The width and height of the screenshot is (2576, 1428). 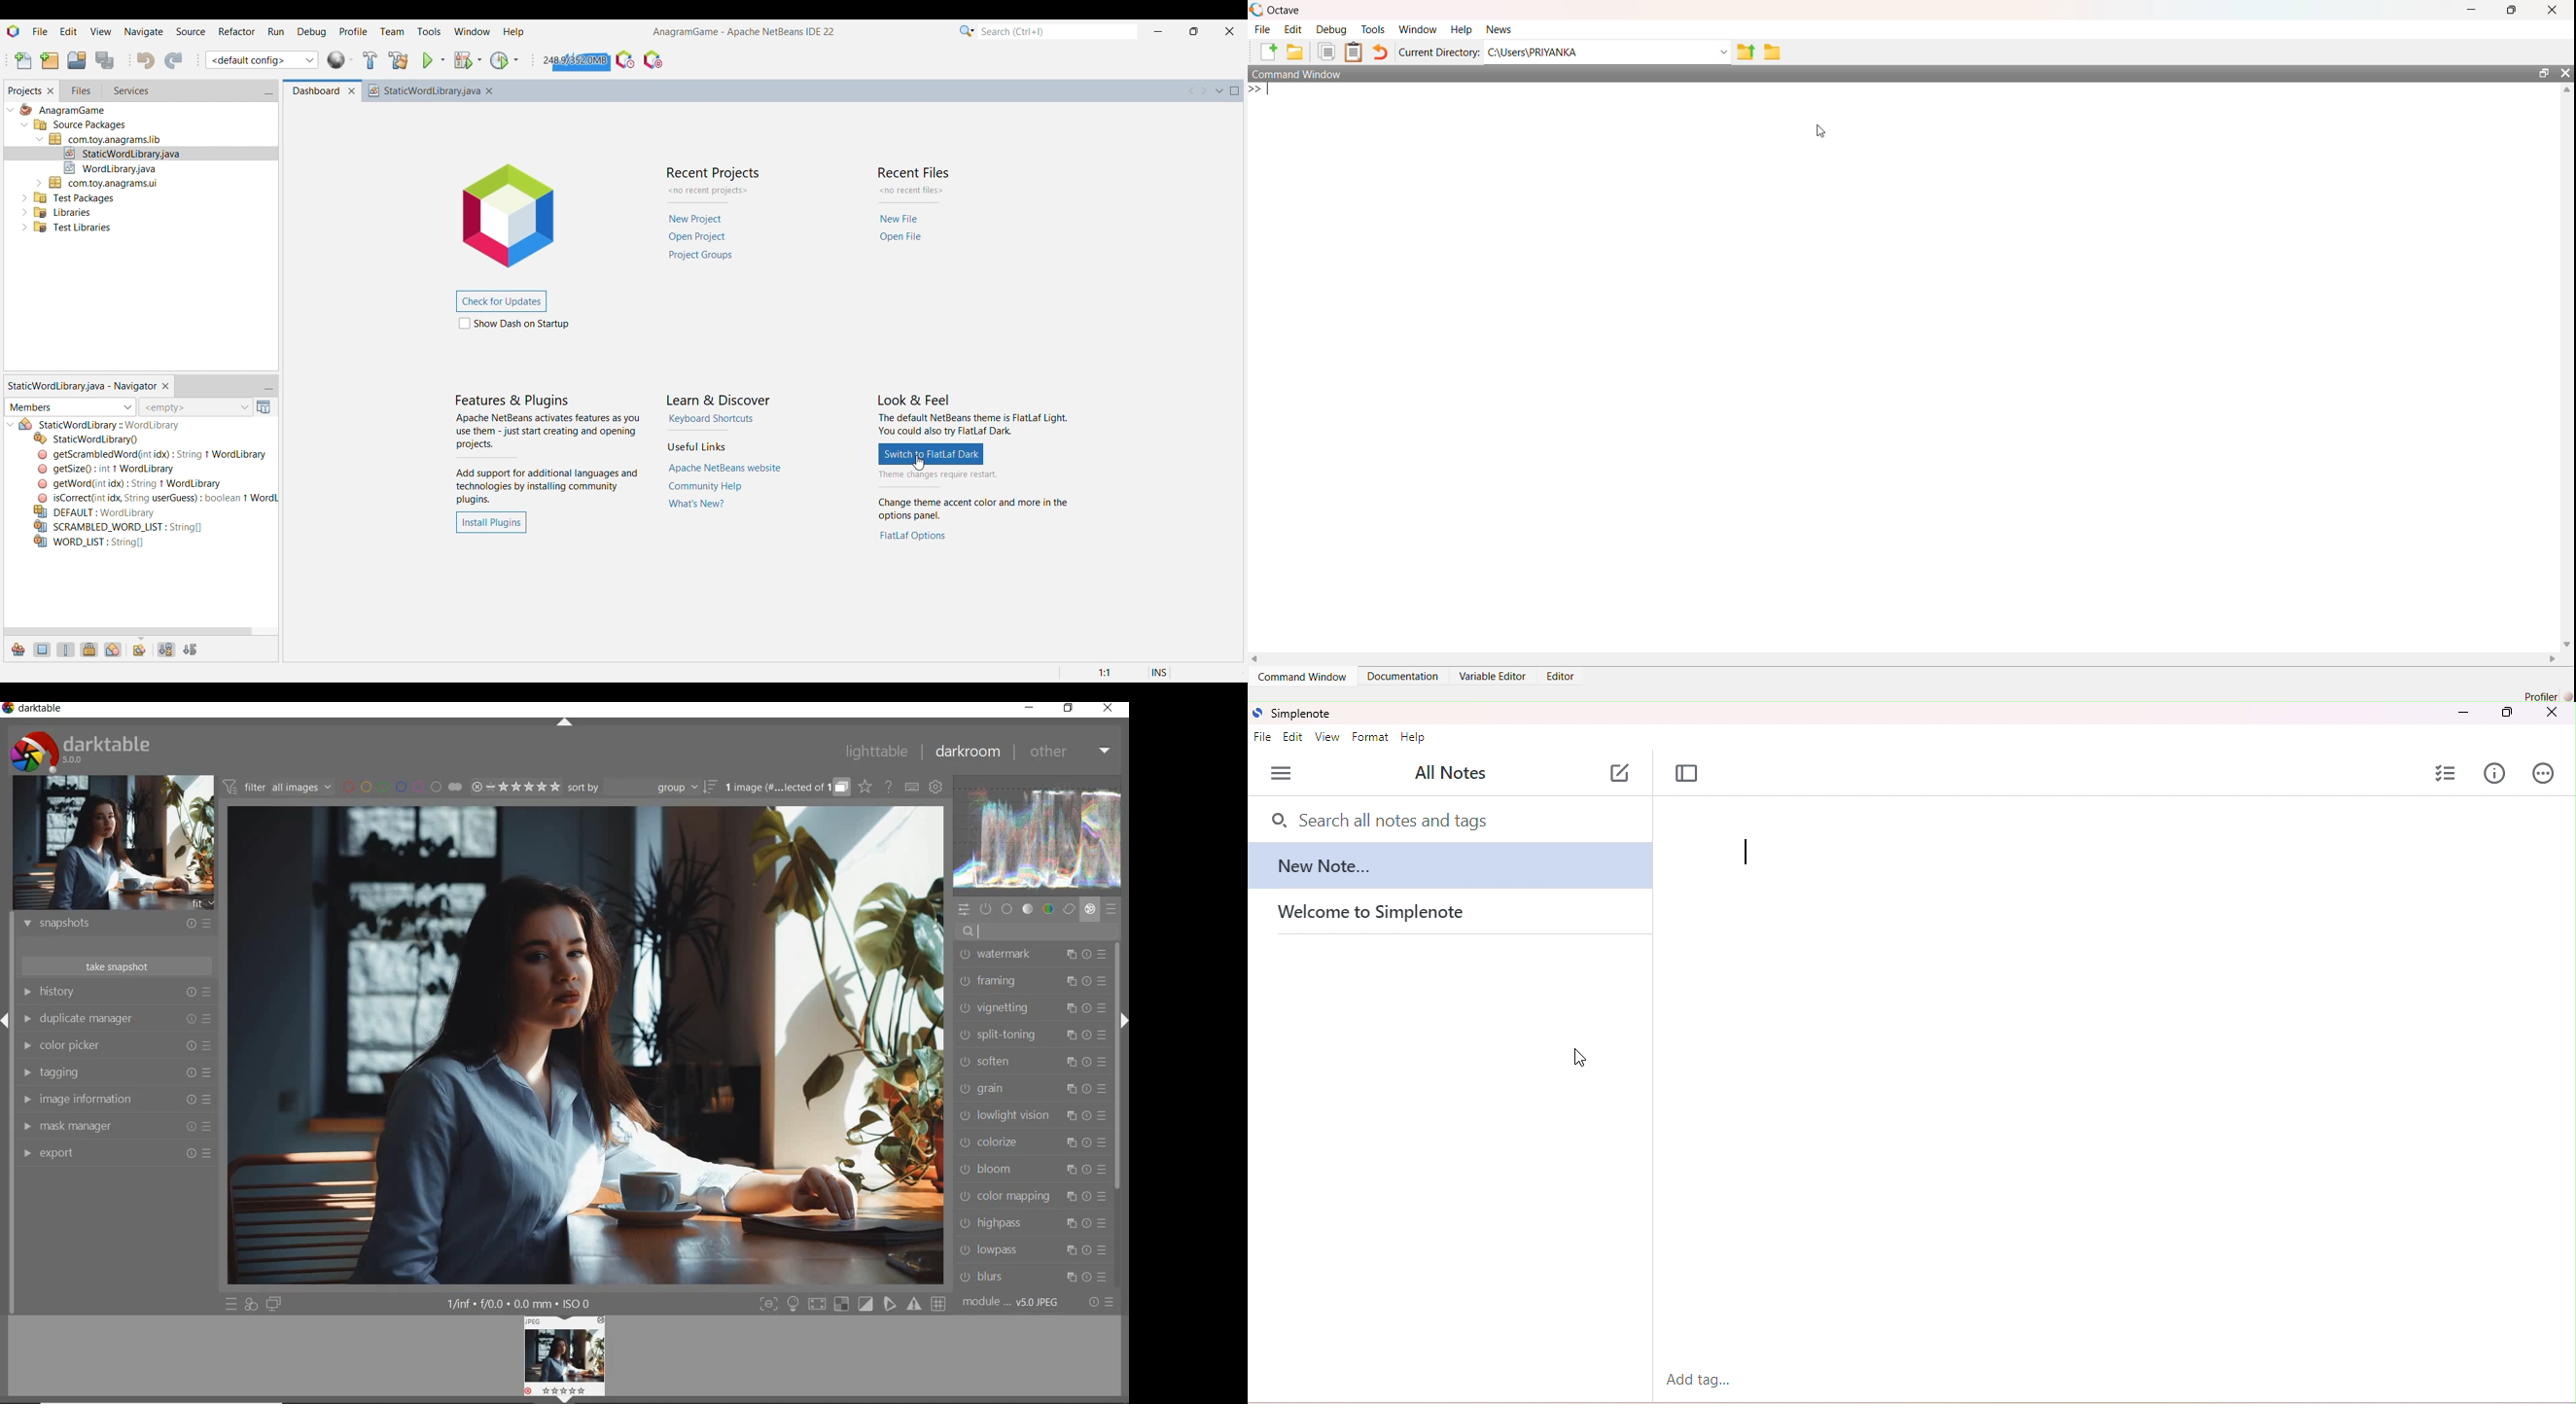 What do you see at coordinates (970, 752) in the screenshot?
I see `darkroom` at bounding box center [970, 752].